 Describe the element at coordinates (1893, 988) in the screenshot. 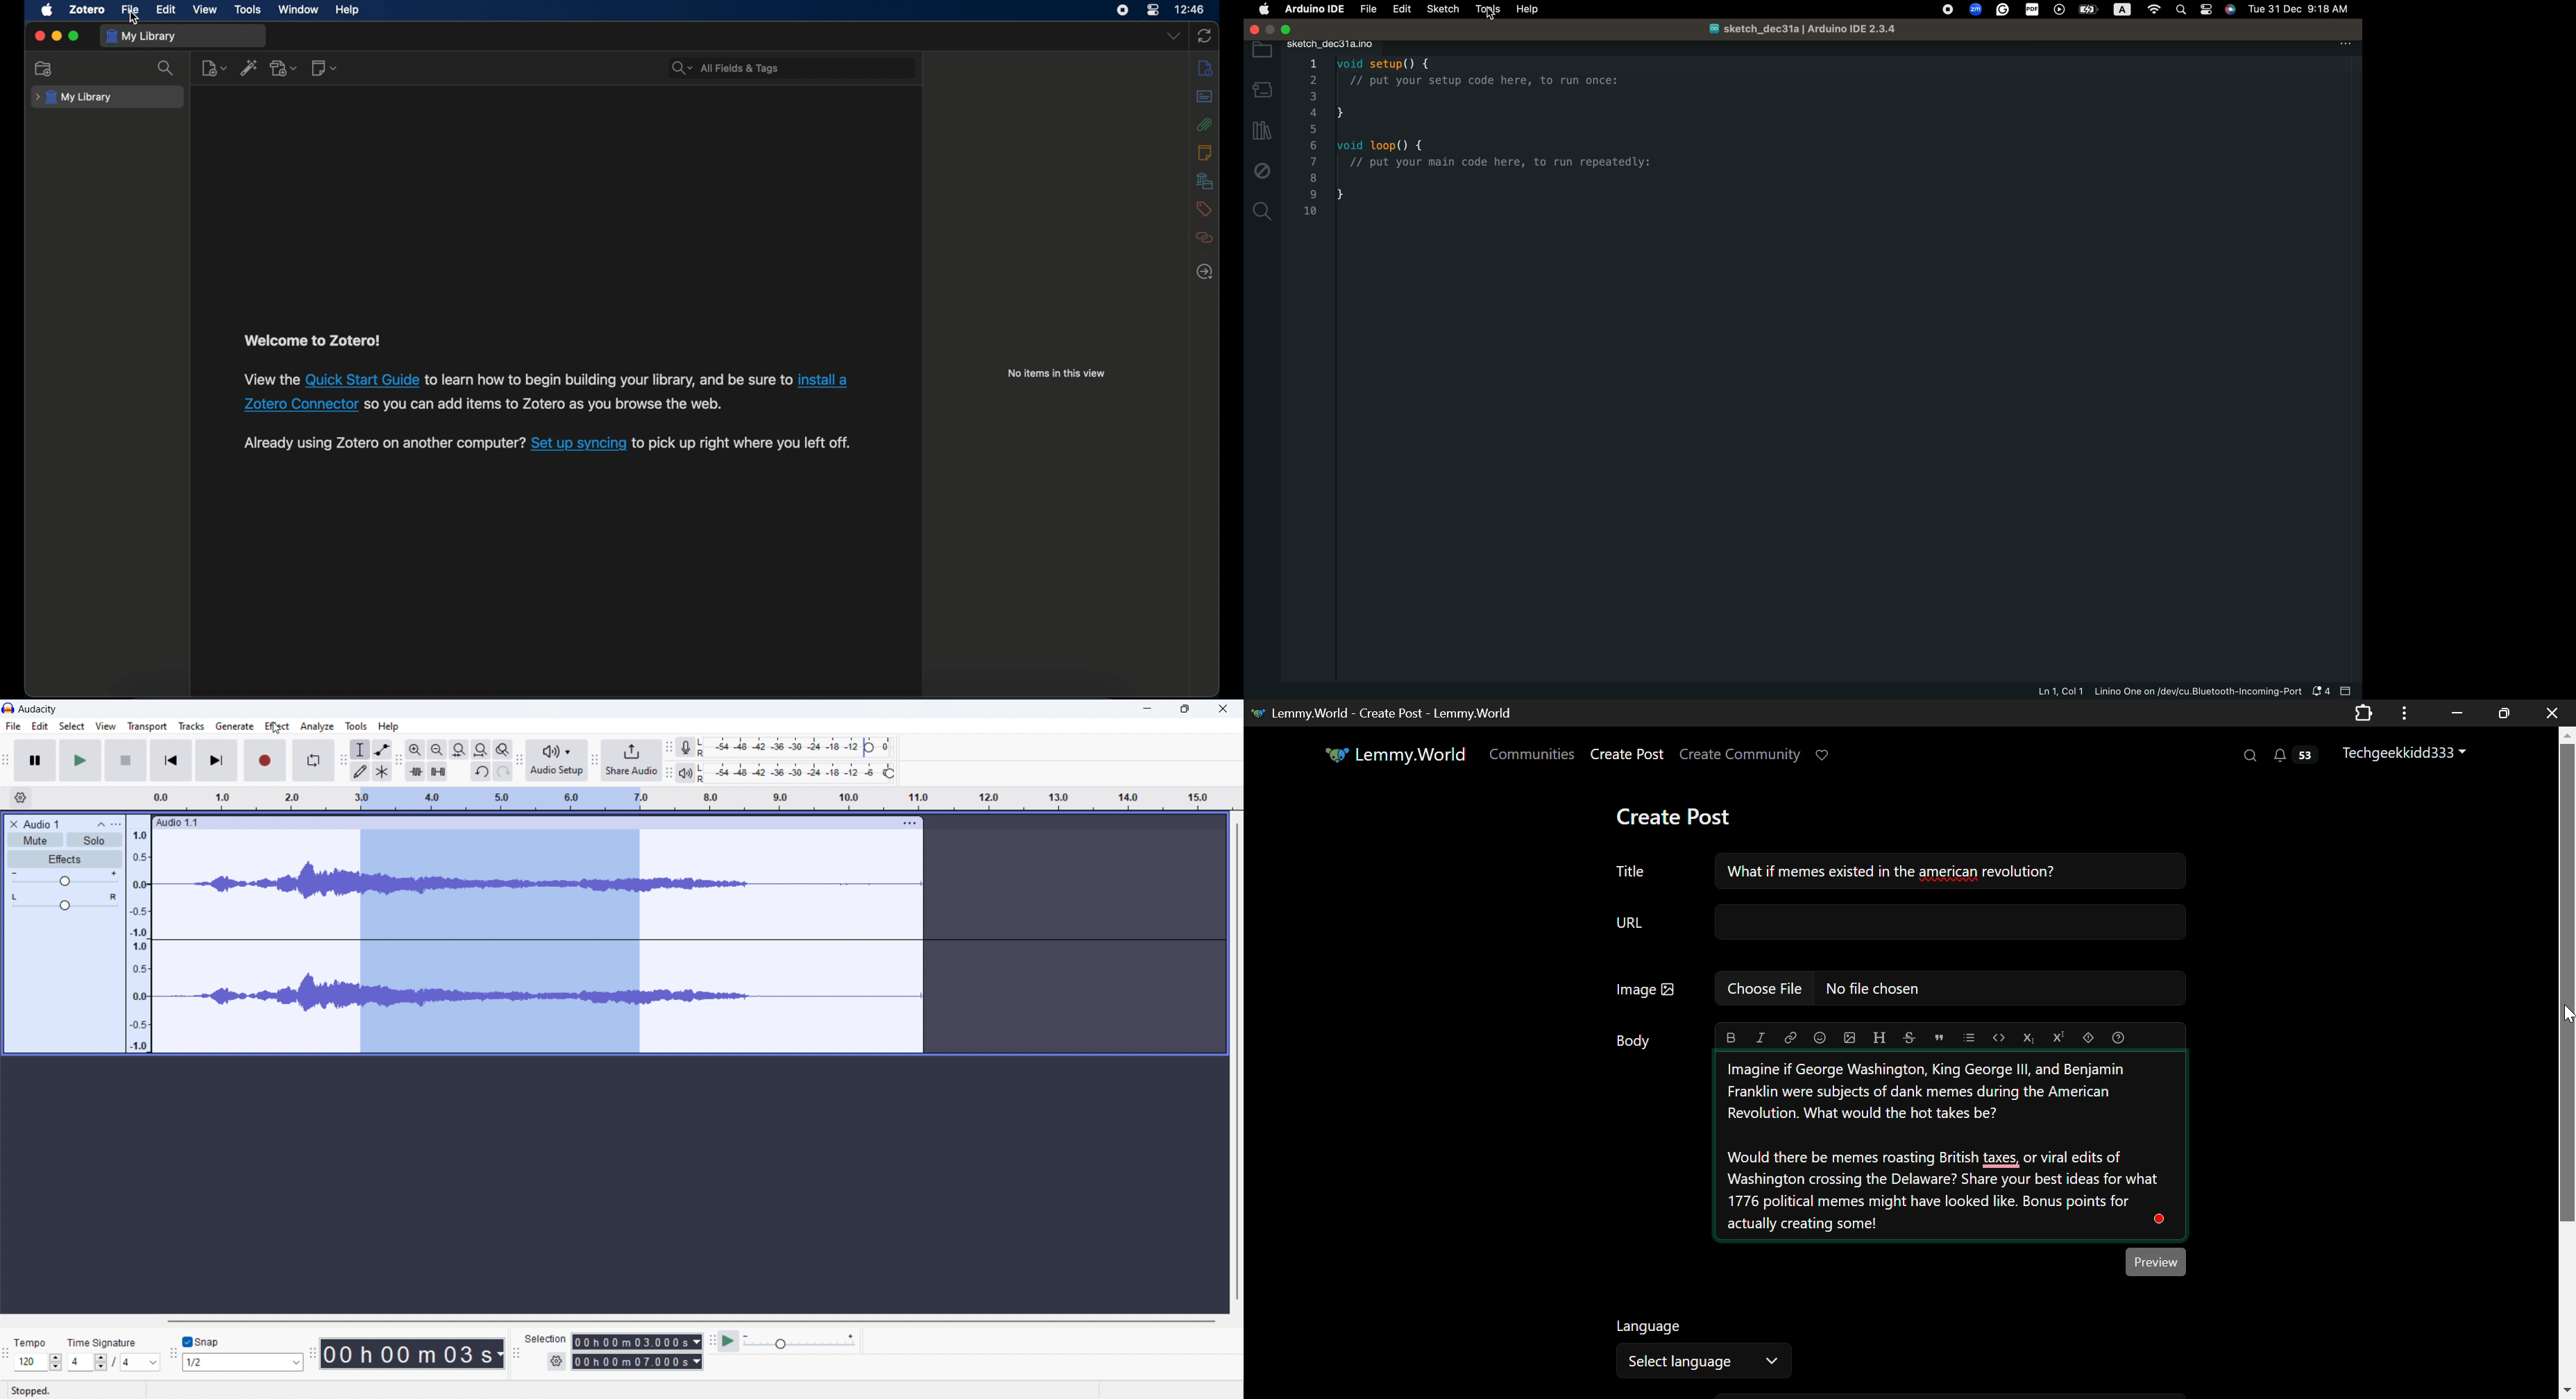

I see `Insert Image Field` at that location.